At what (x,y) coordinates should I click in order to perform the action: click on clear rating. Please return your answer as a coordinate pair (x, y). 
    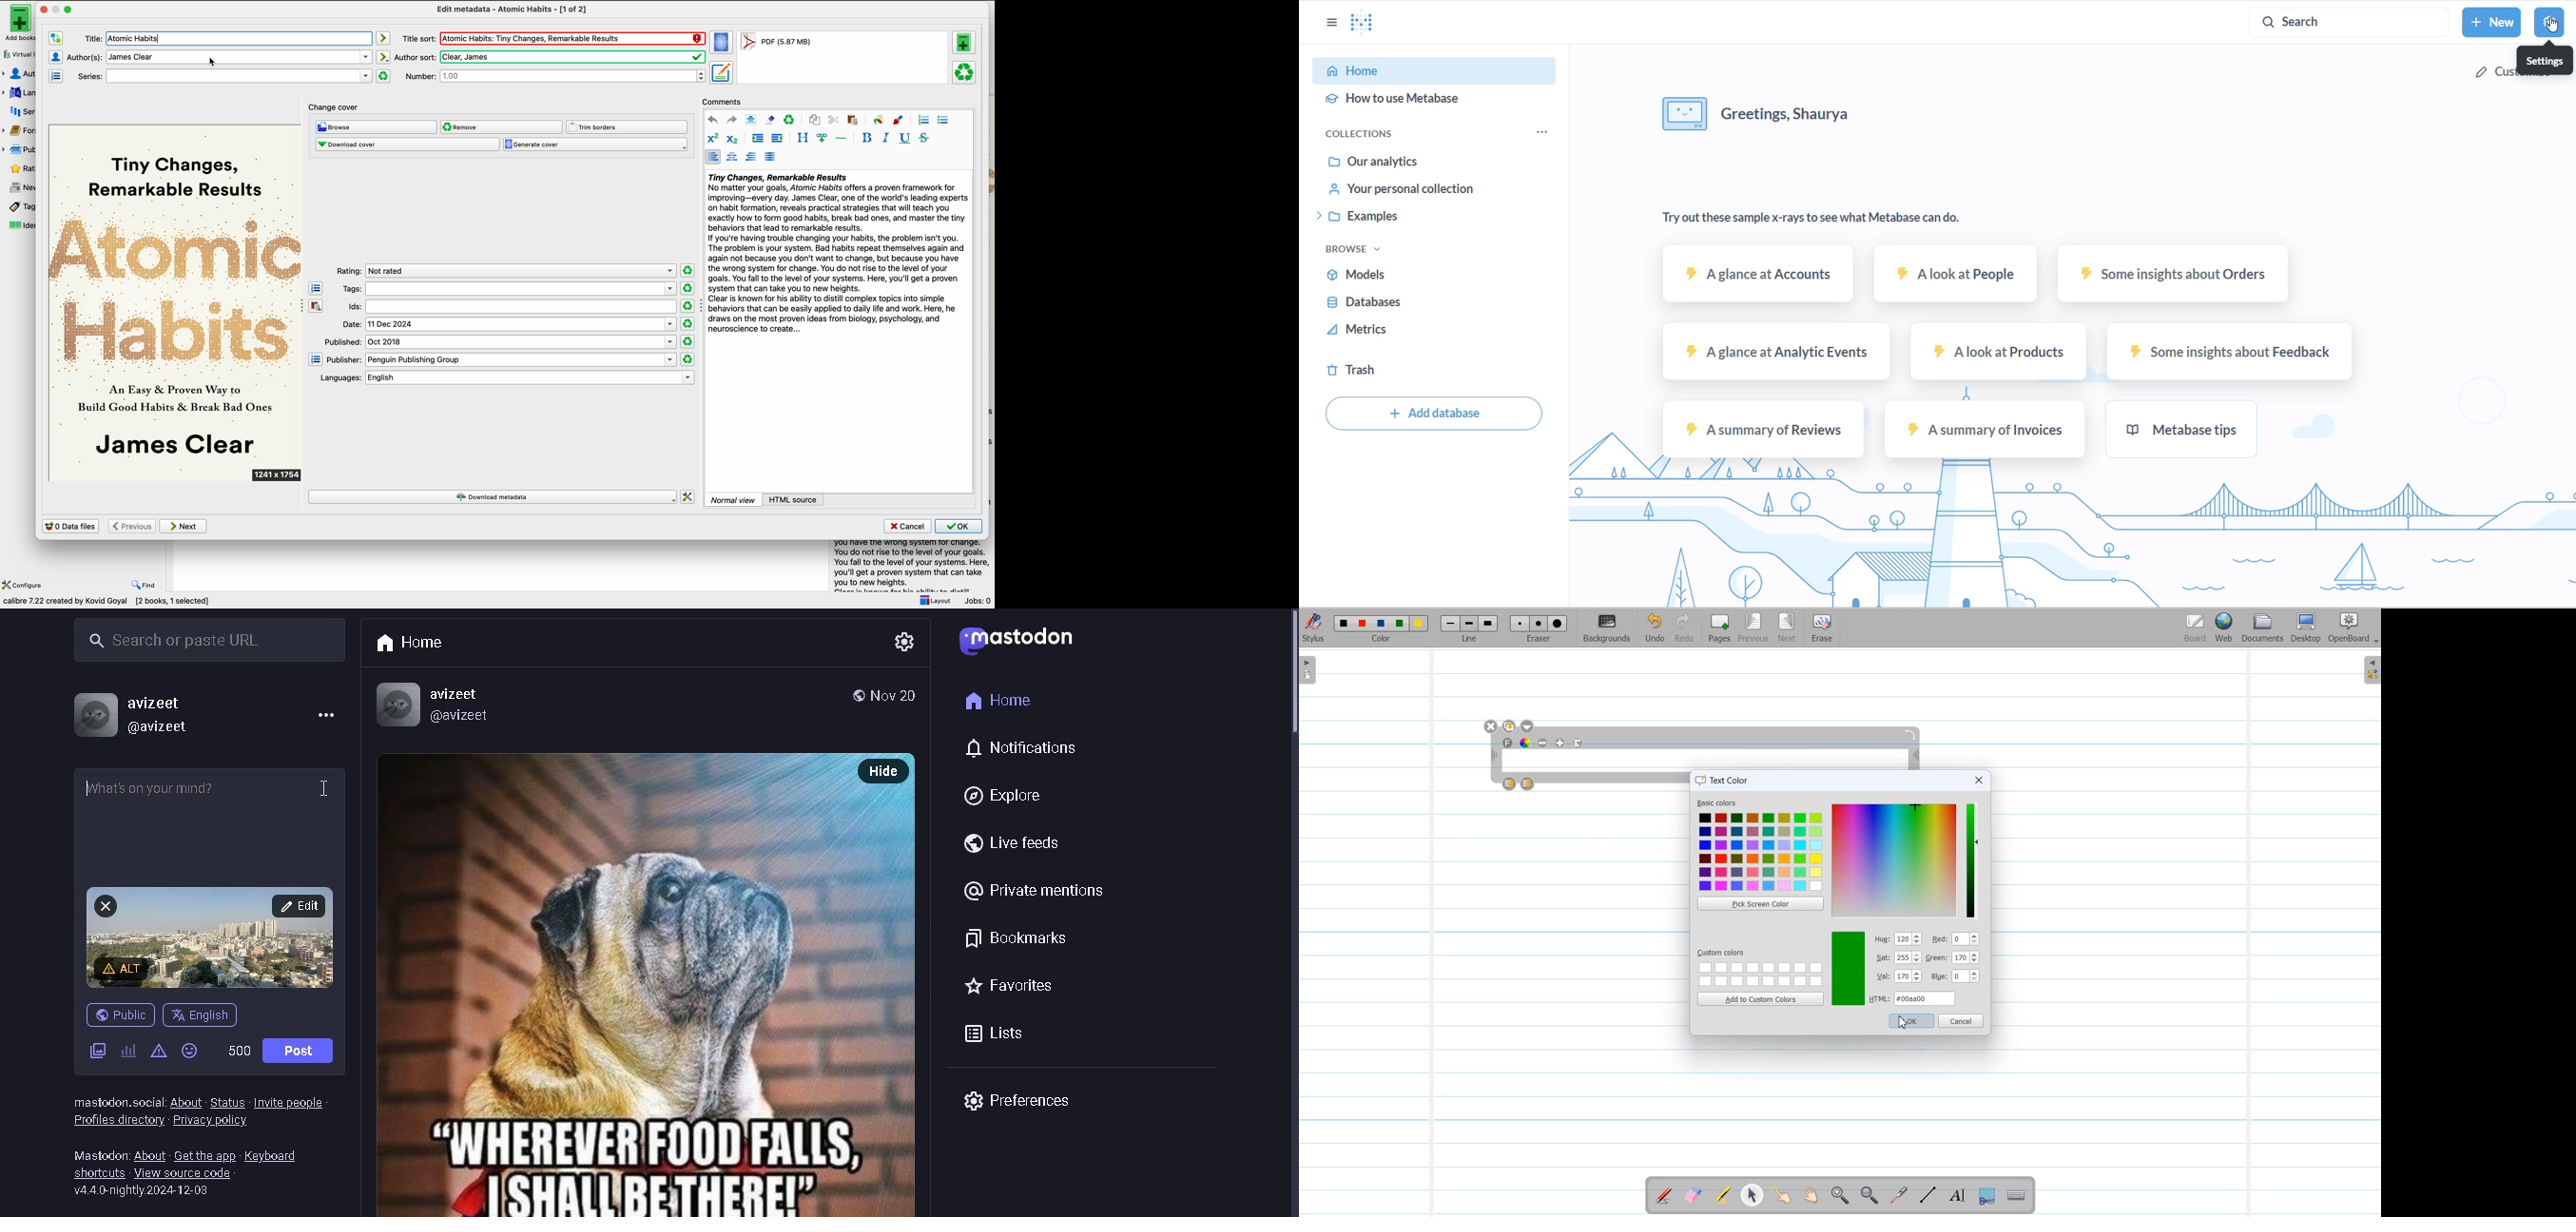
    Looking at the image, I should click on (687, 306).